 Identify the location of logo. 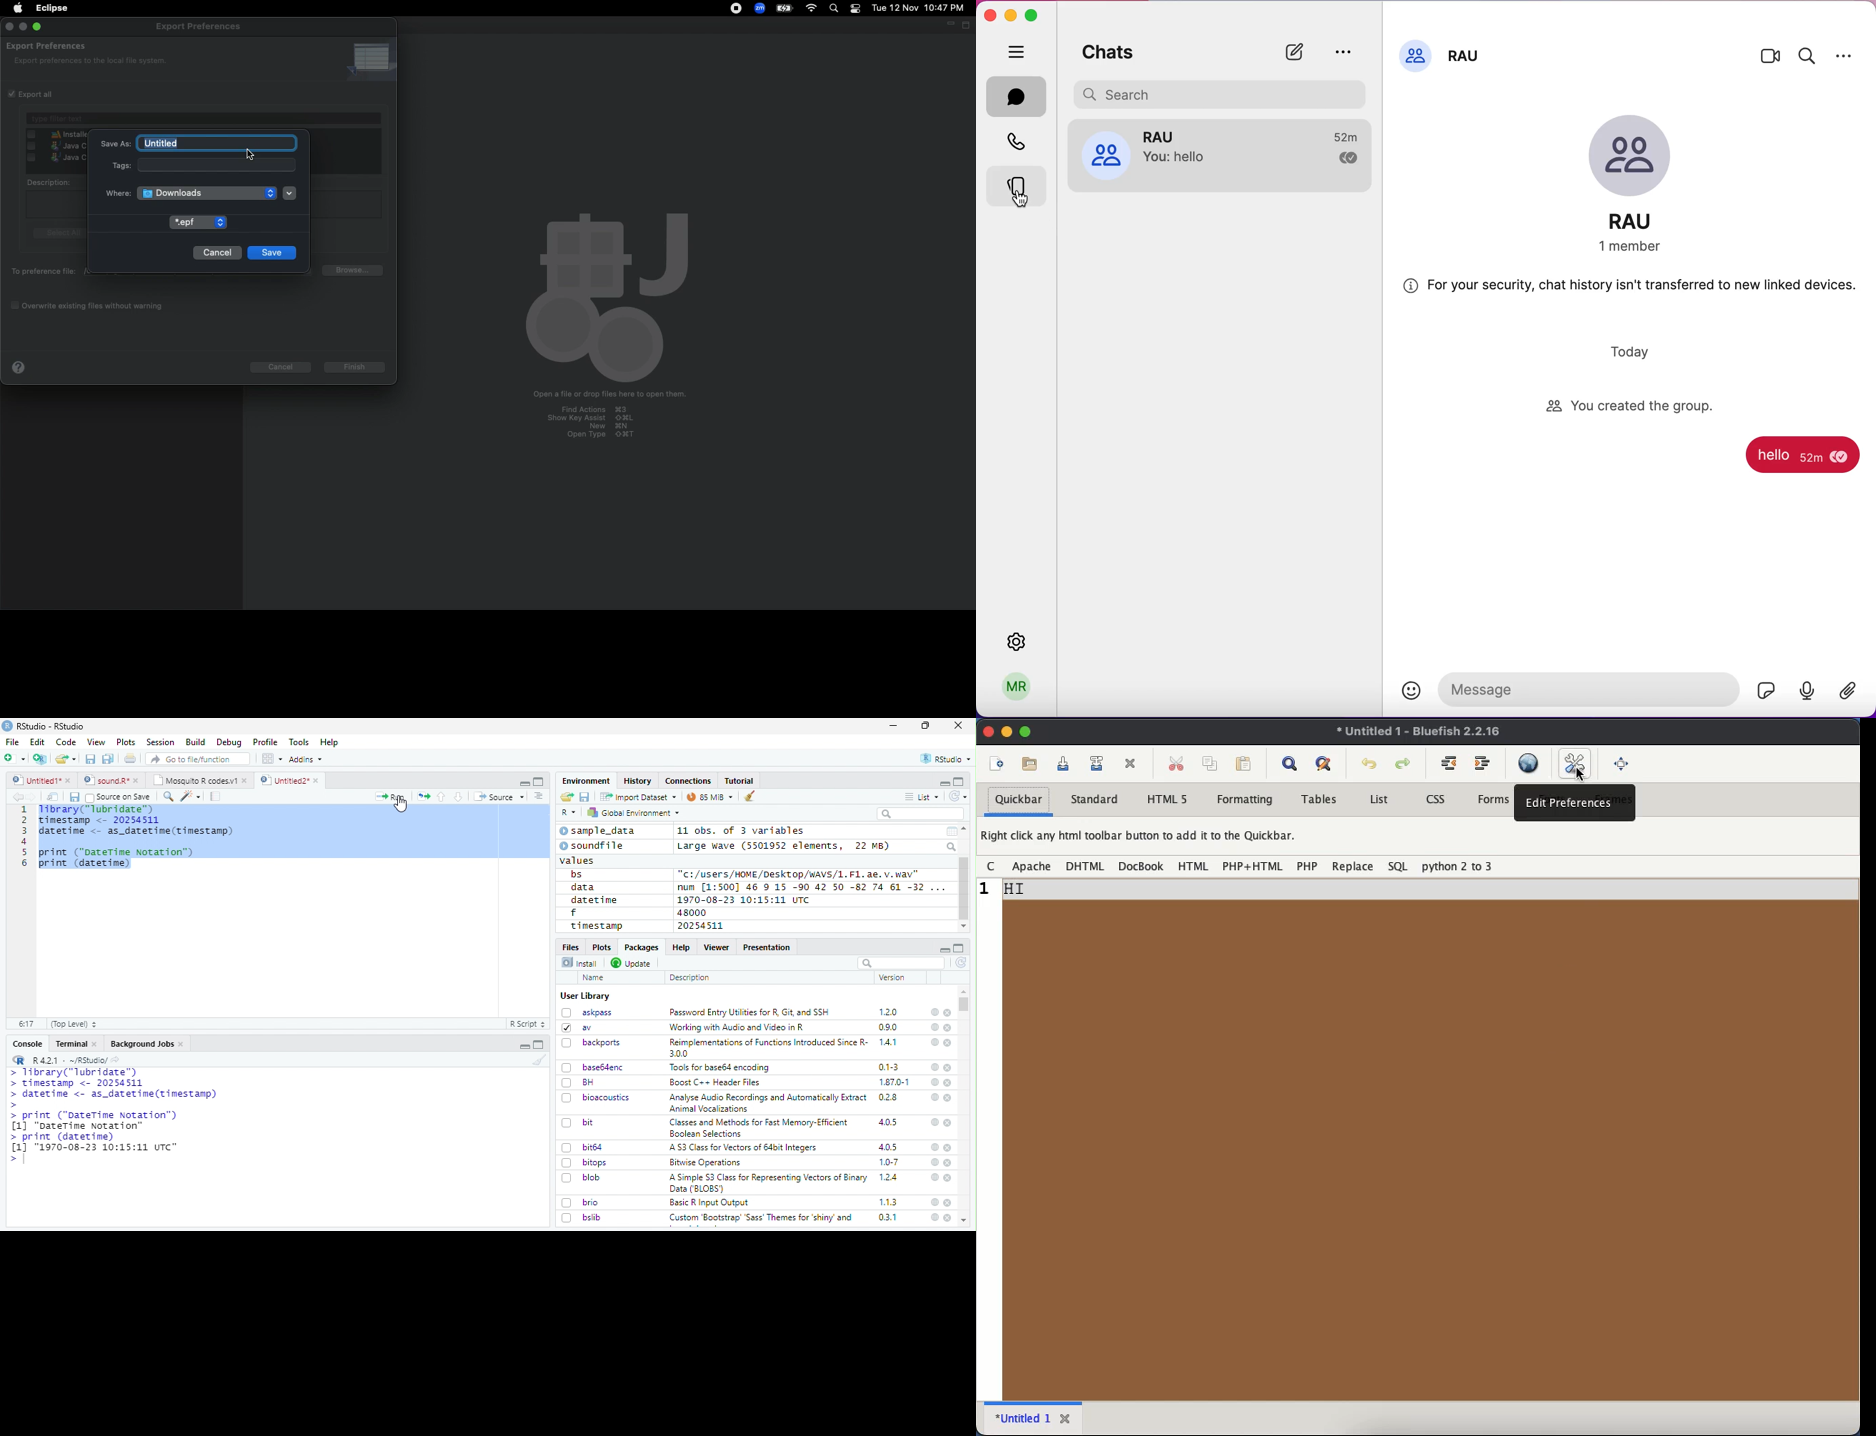
(7, 726).